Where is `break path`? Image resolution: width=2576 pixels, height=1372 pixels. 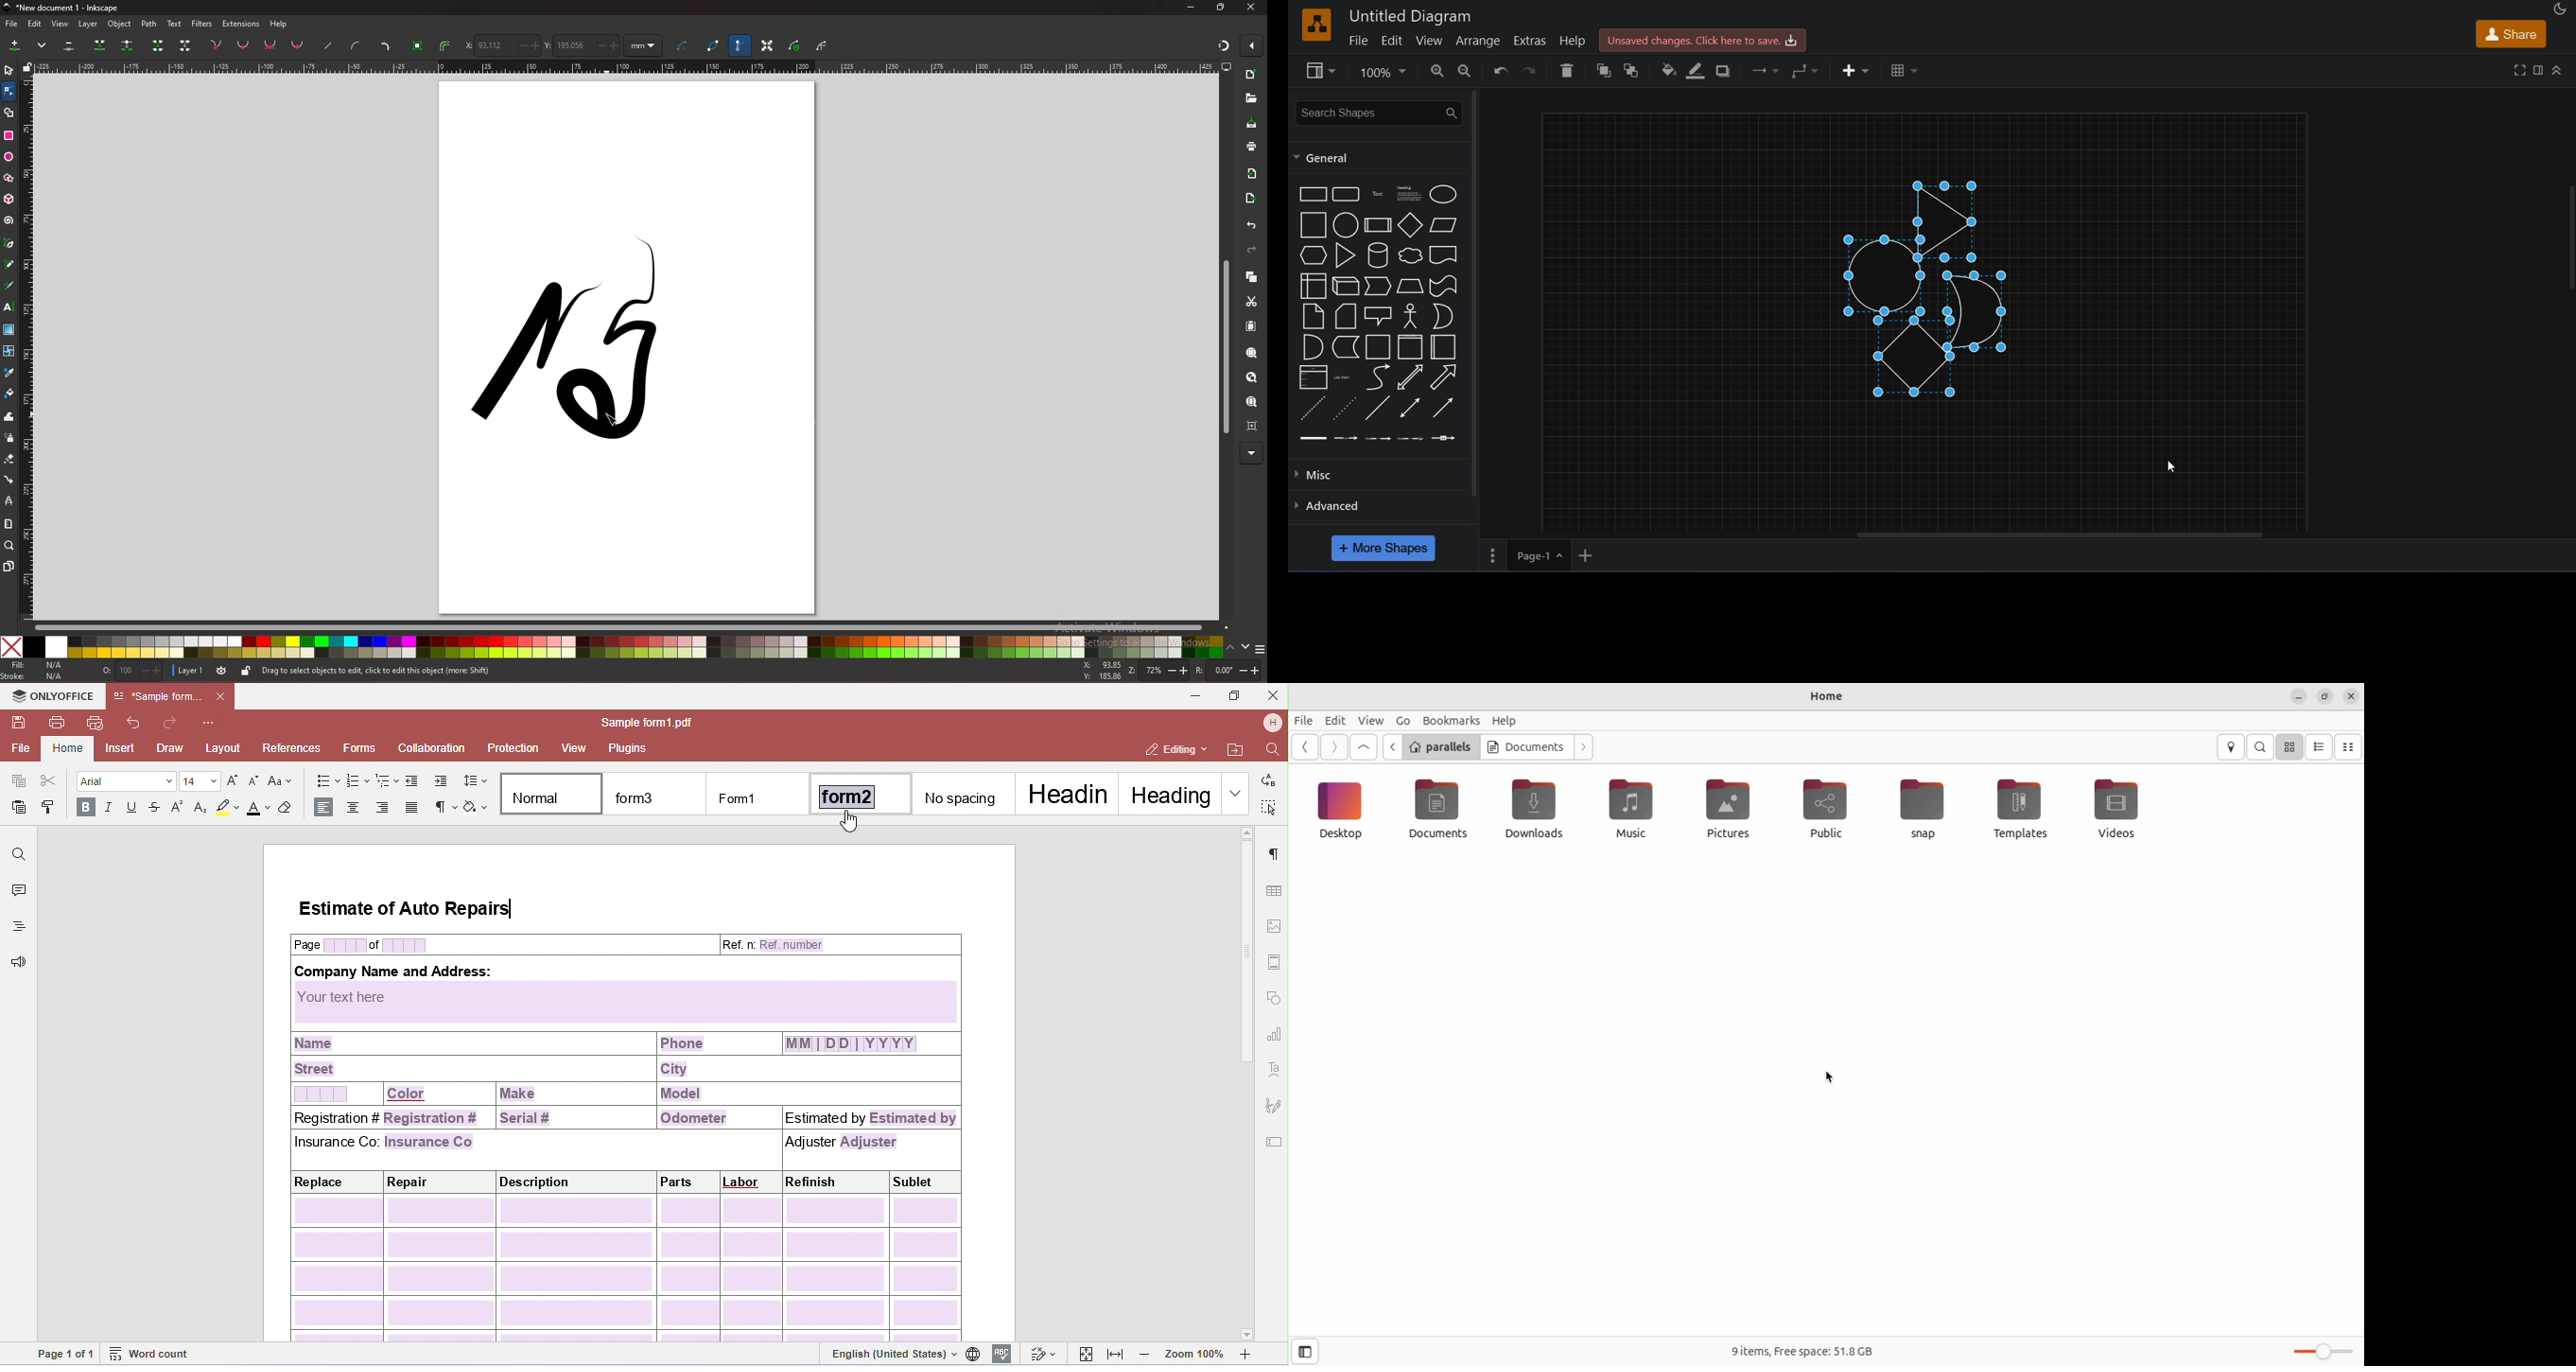 break path is located at coordinates (127, 45).